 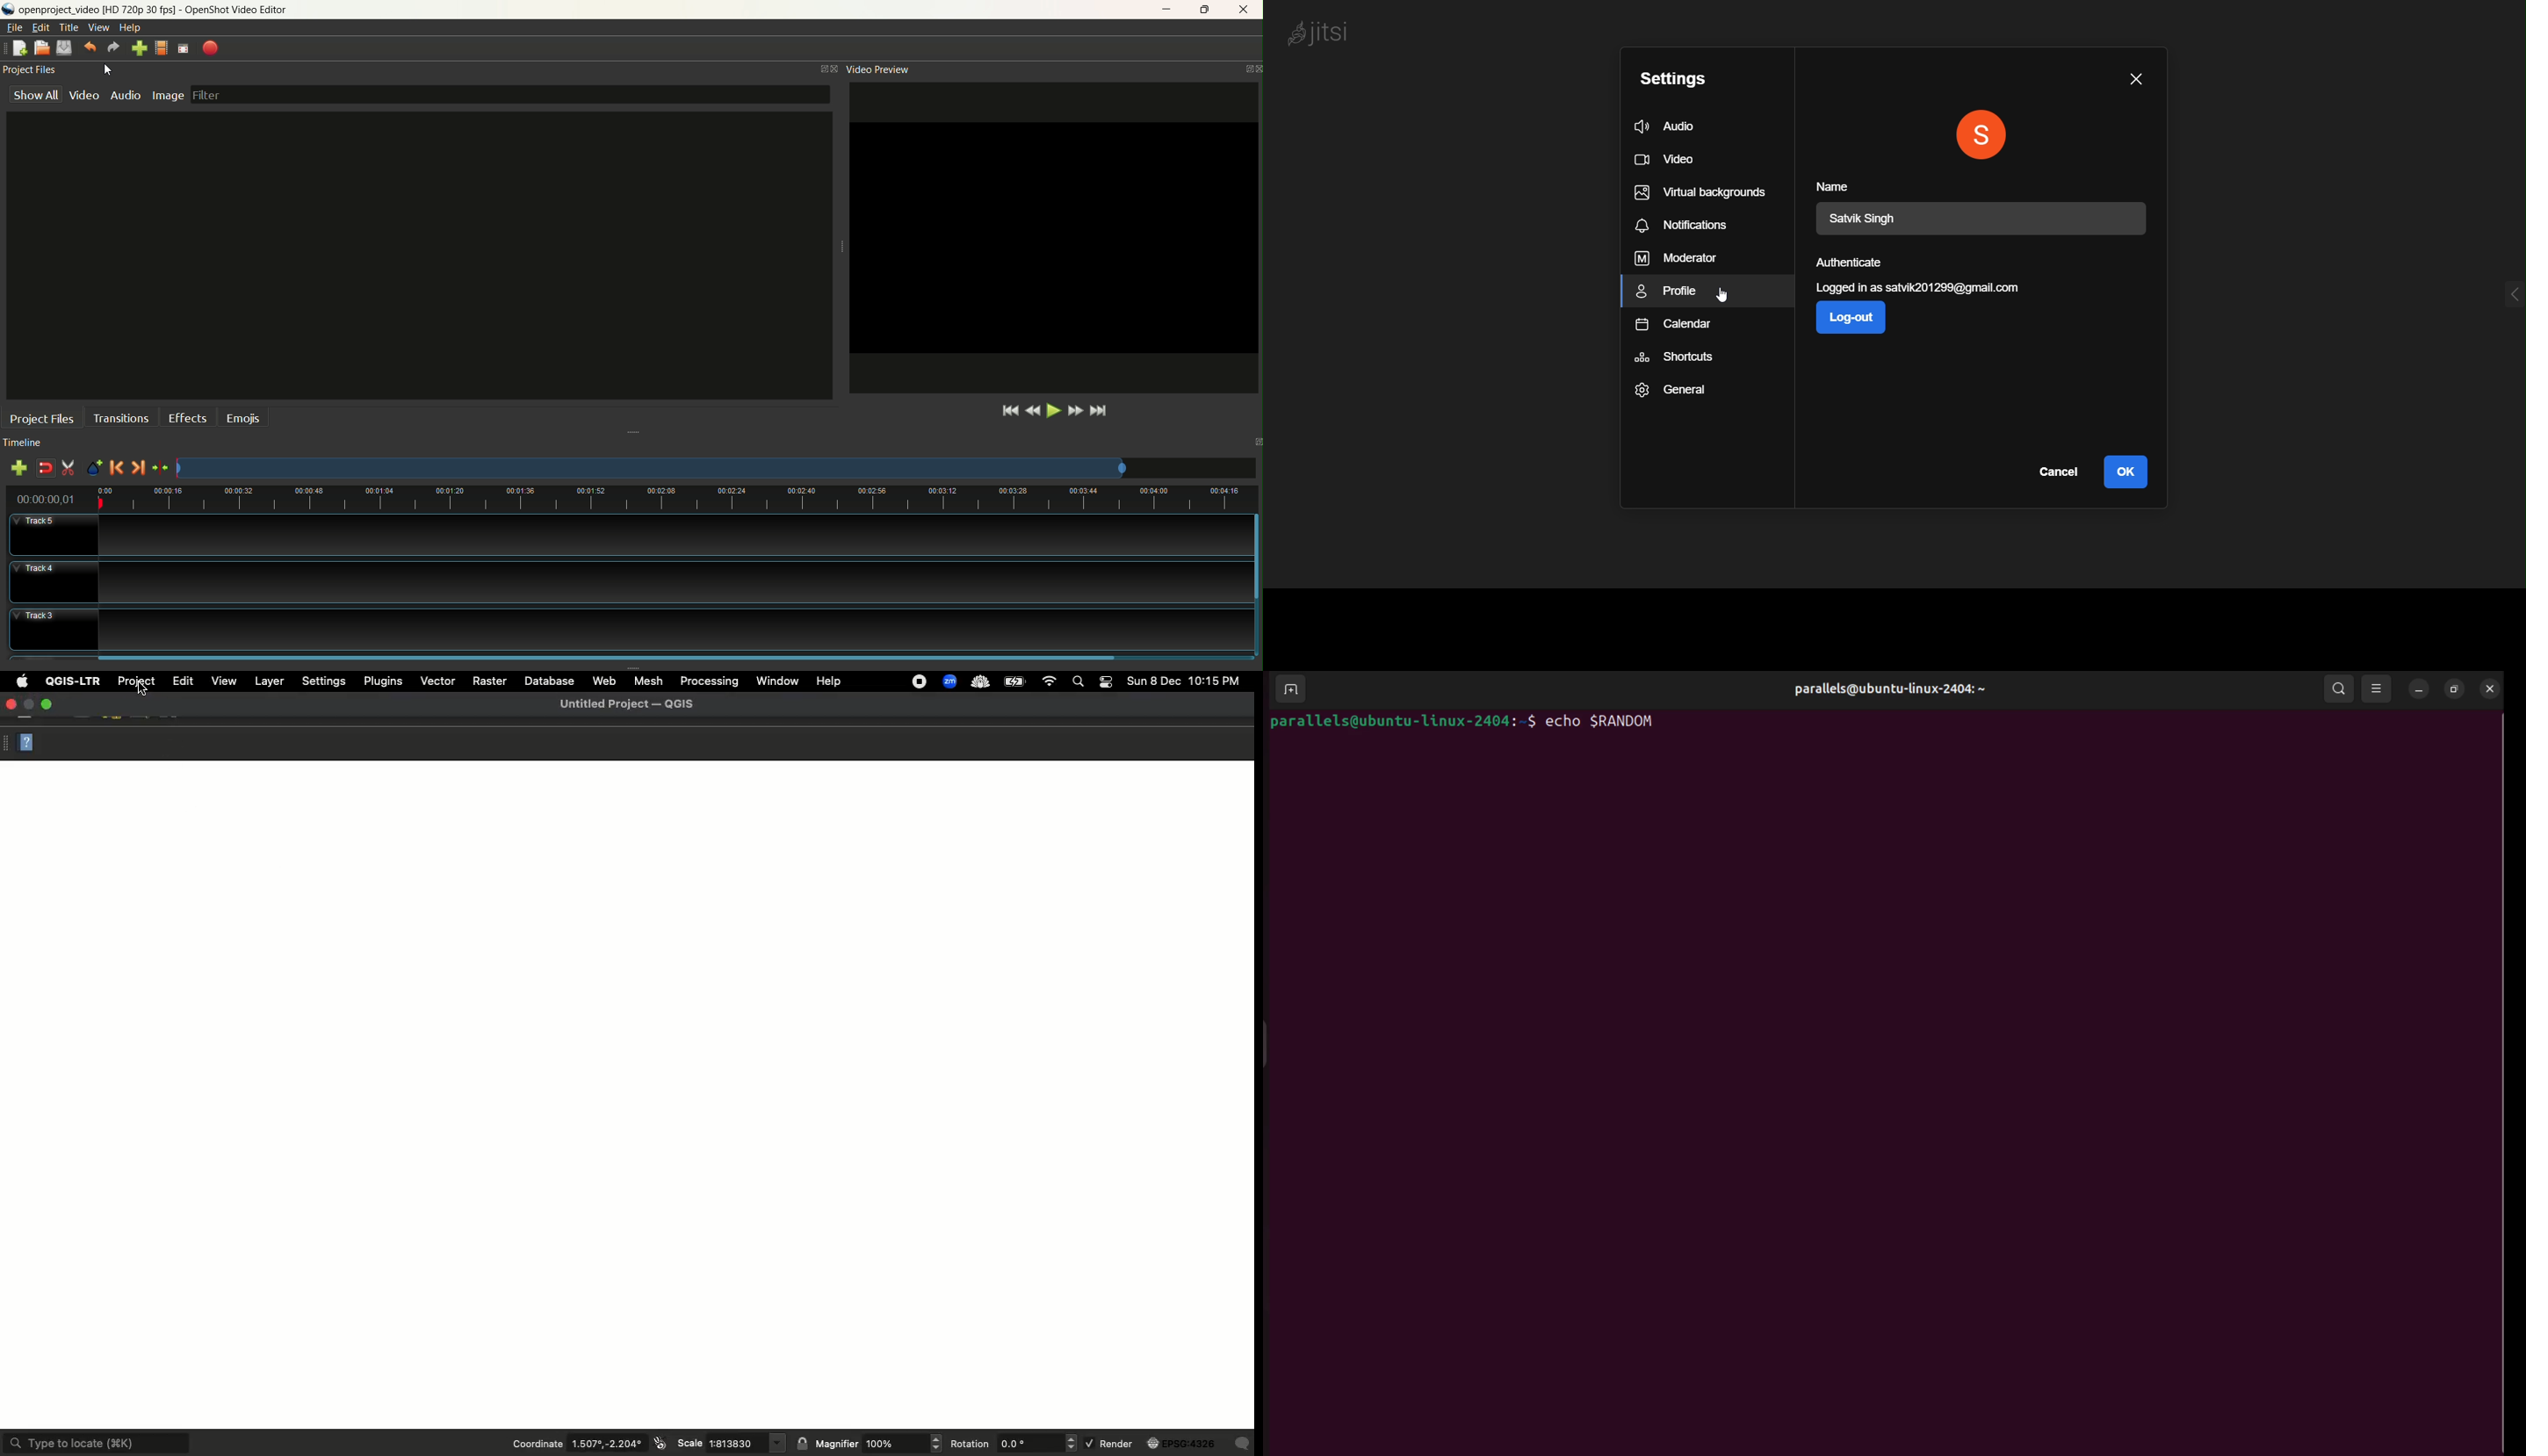 I want to click on view, so click(x=99, y=28).